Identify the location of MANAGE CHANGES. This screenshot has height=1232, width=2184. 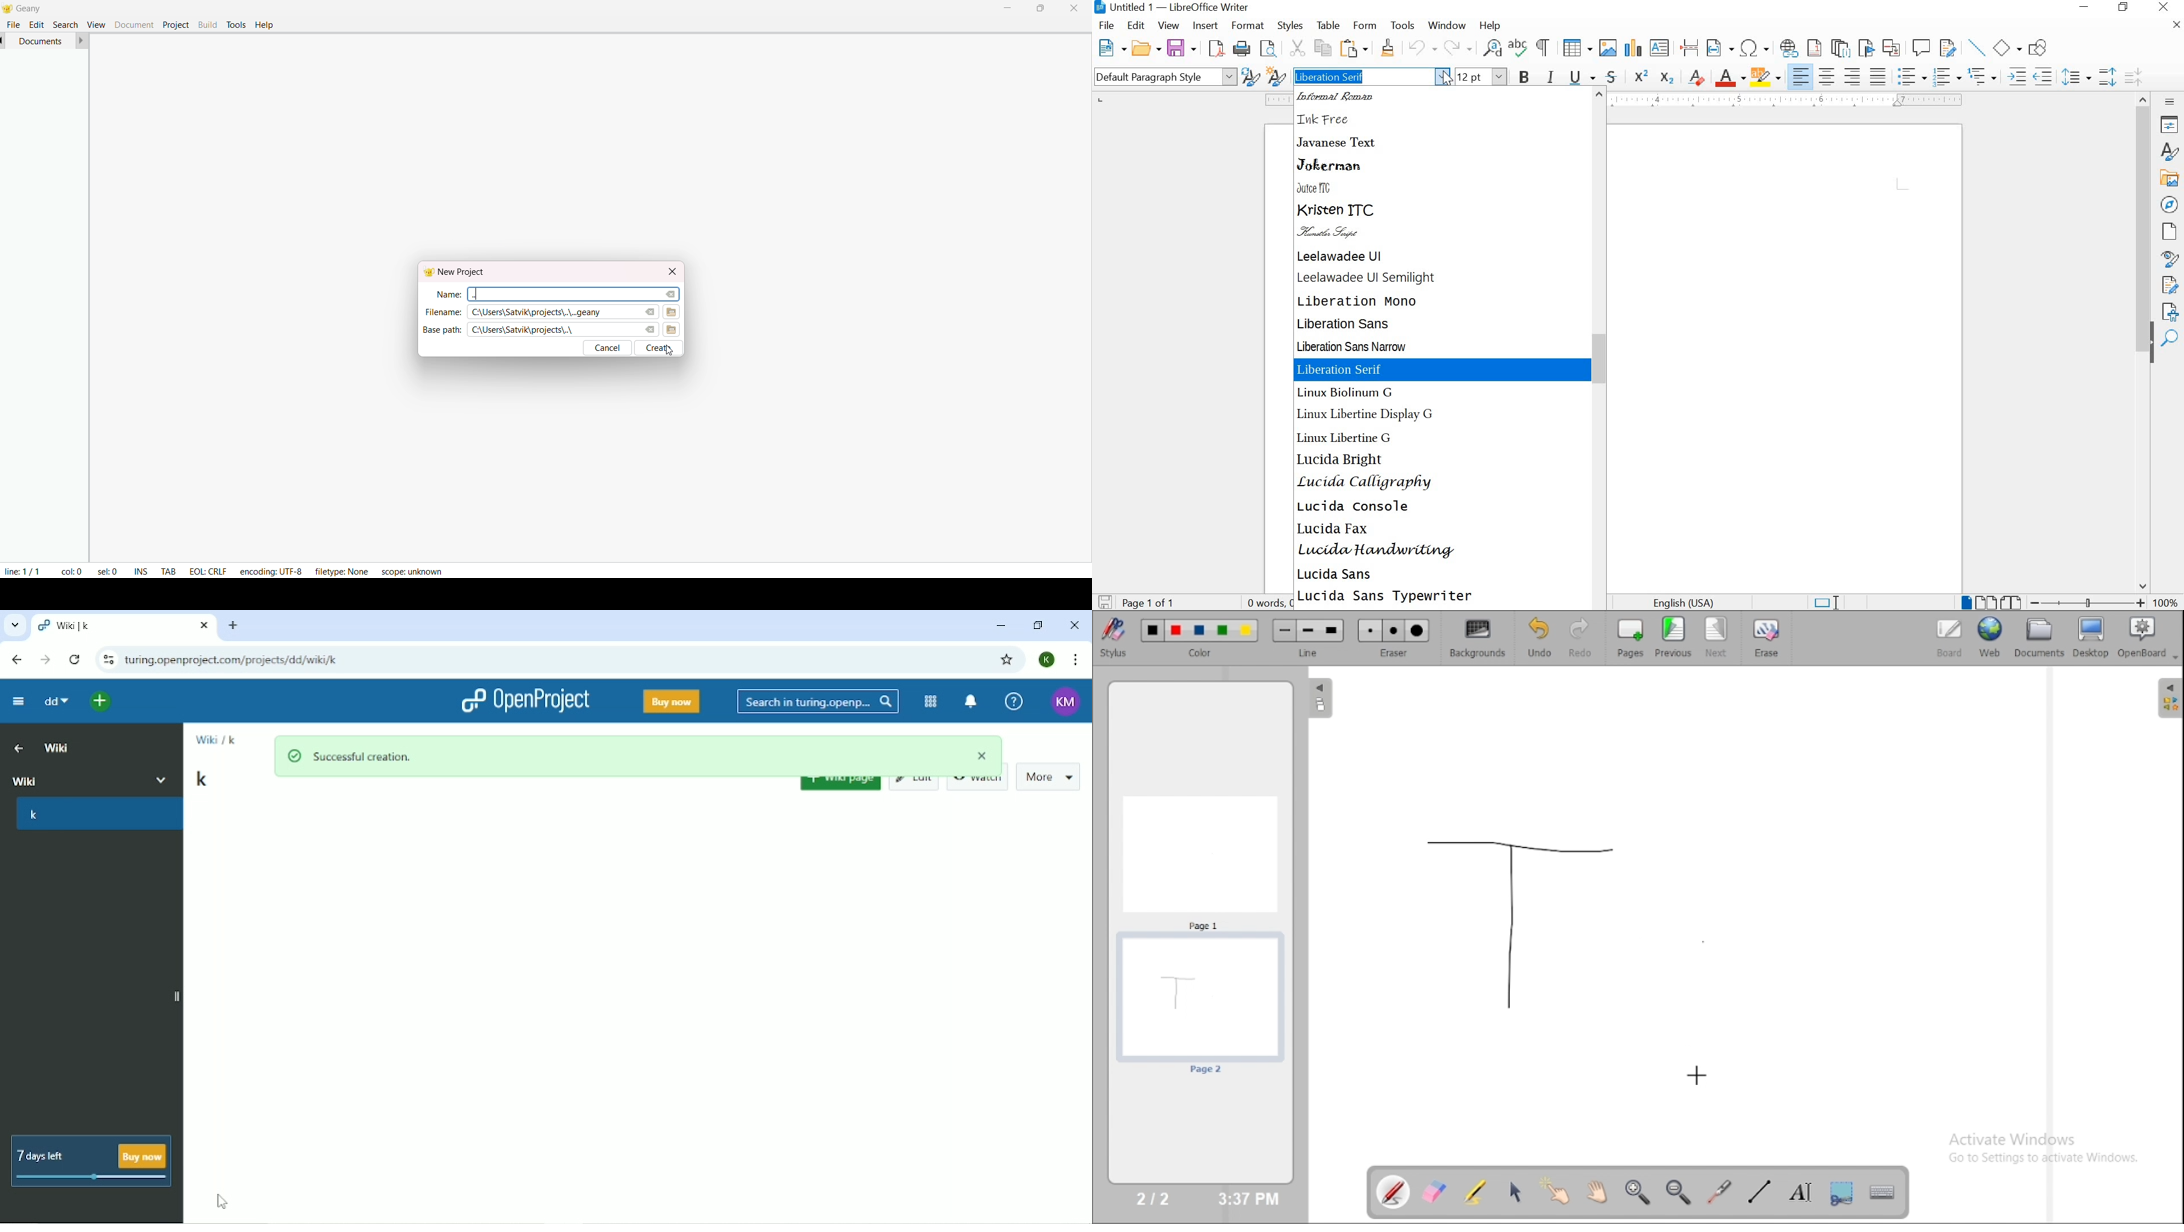
(2171, 284).